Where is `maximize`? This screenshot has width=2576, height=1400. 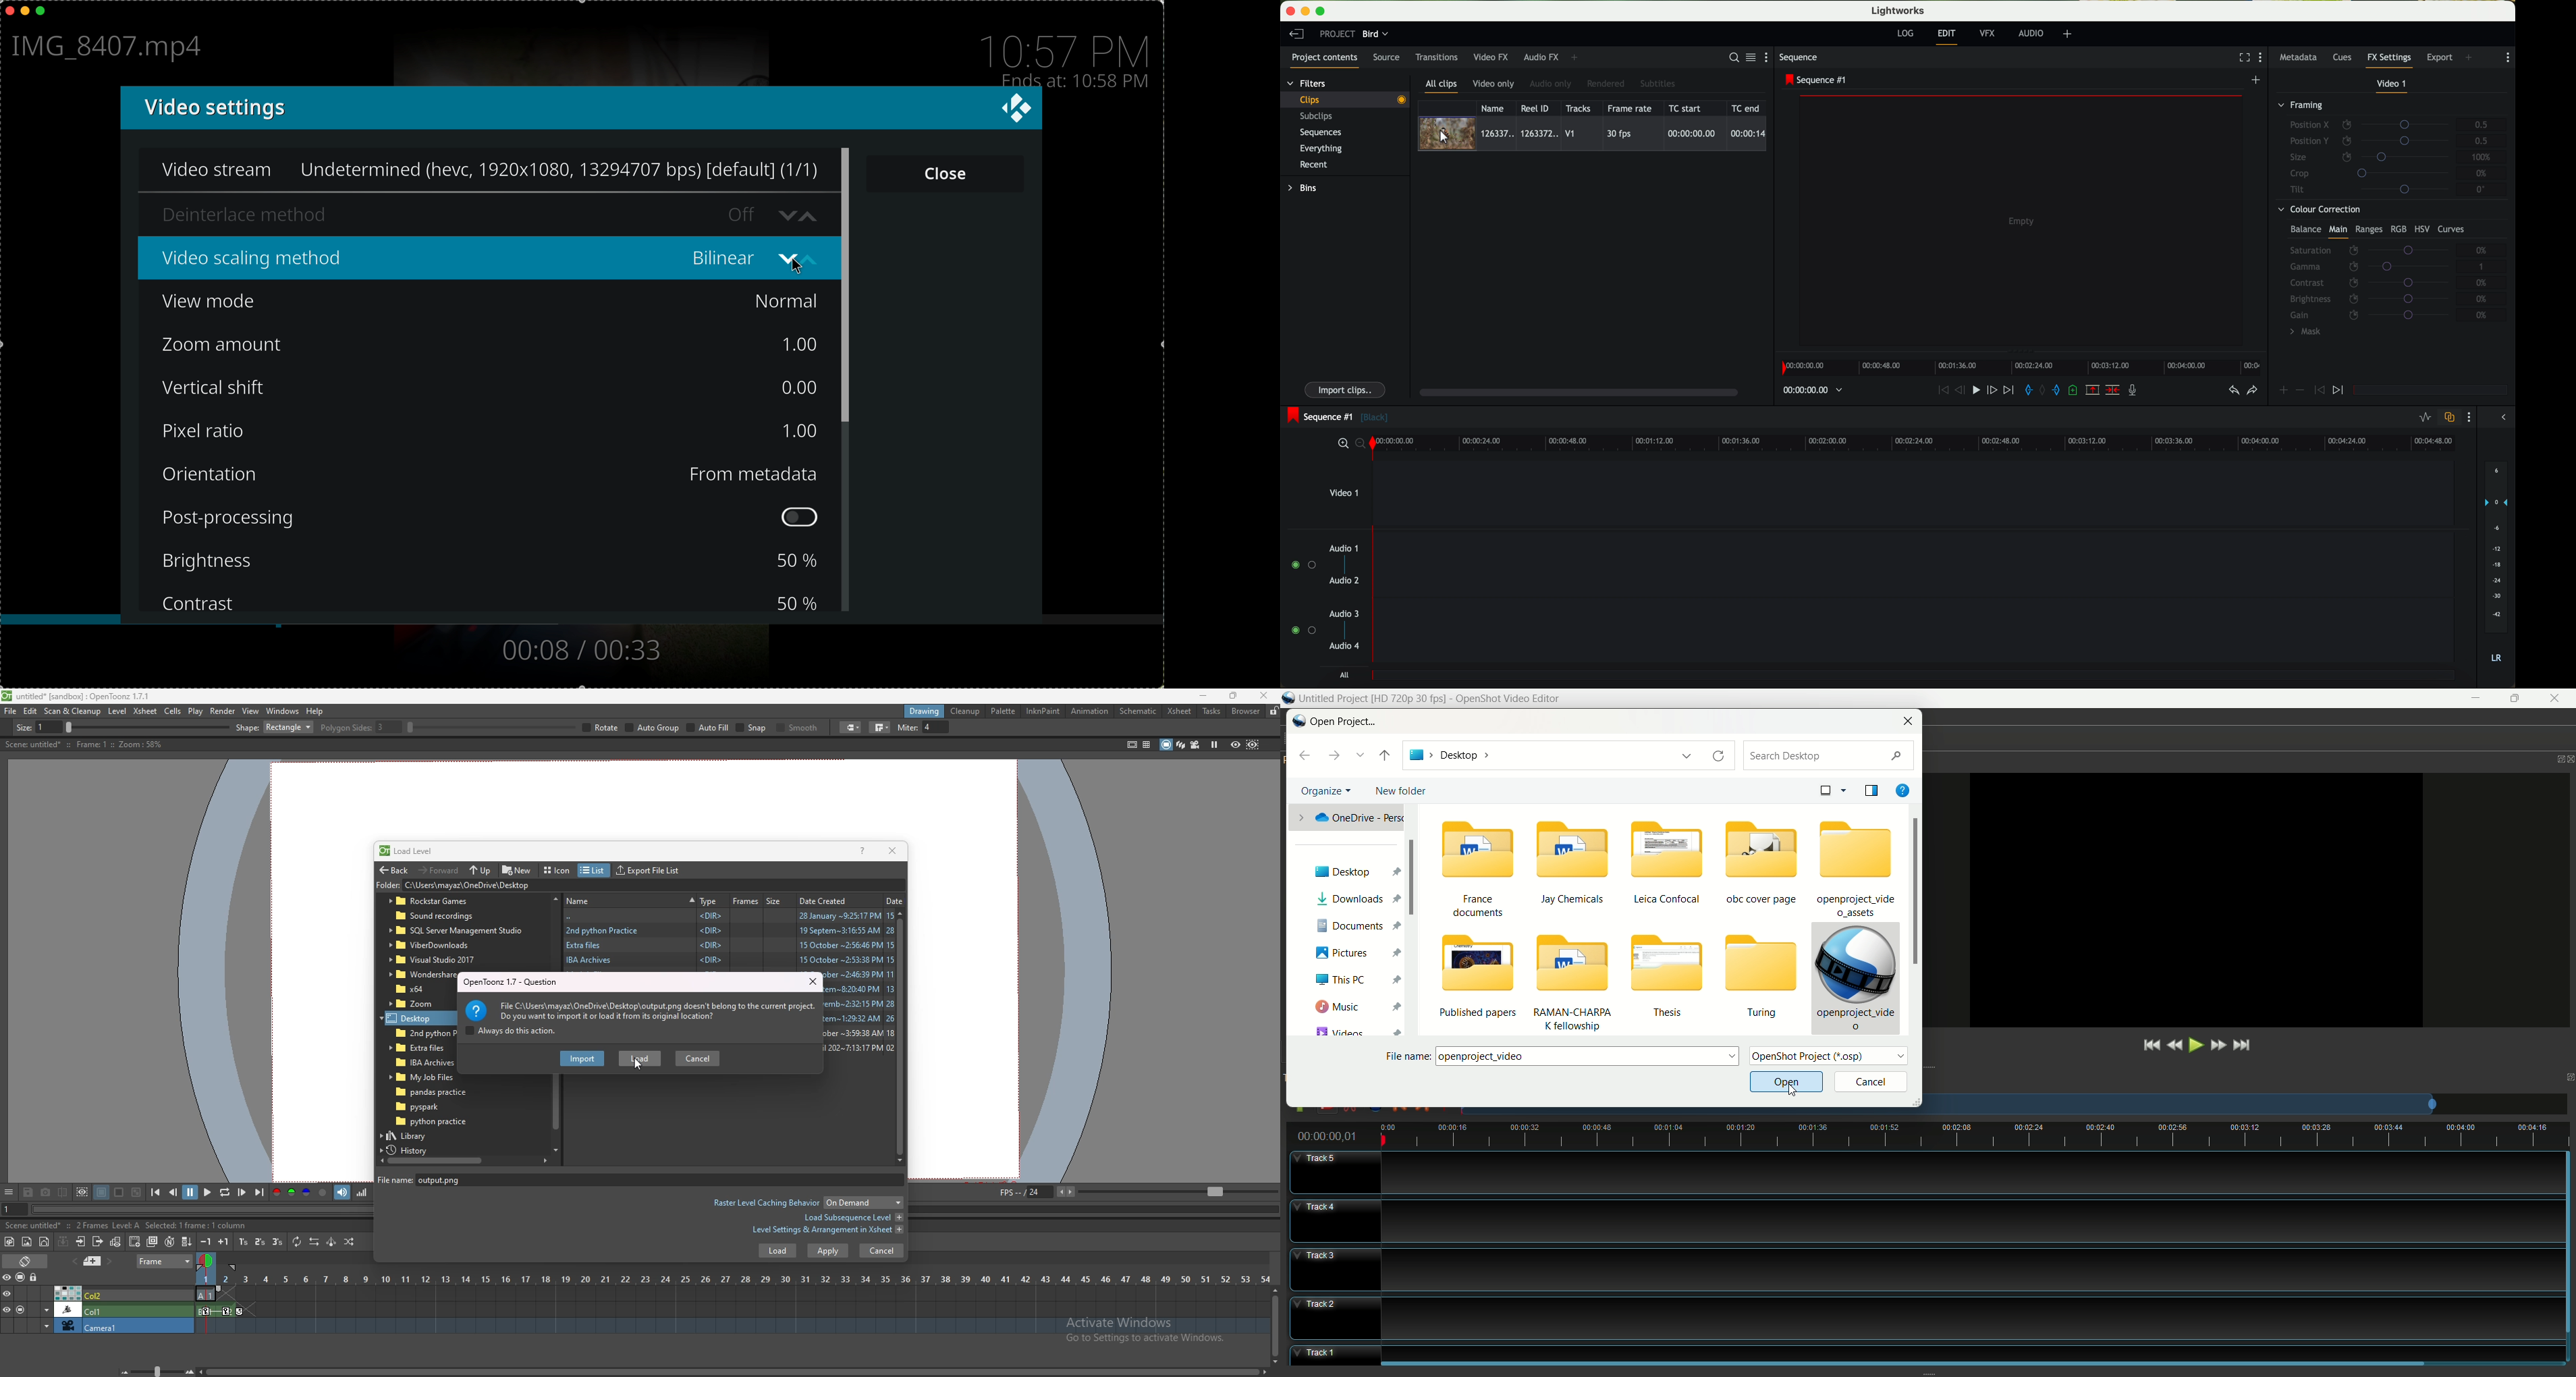 maximize is located at coordinates (2517, 699).